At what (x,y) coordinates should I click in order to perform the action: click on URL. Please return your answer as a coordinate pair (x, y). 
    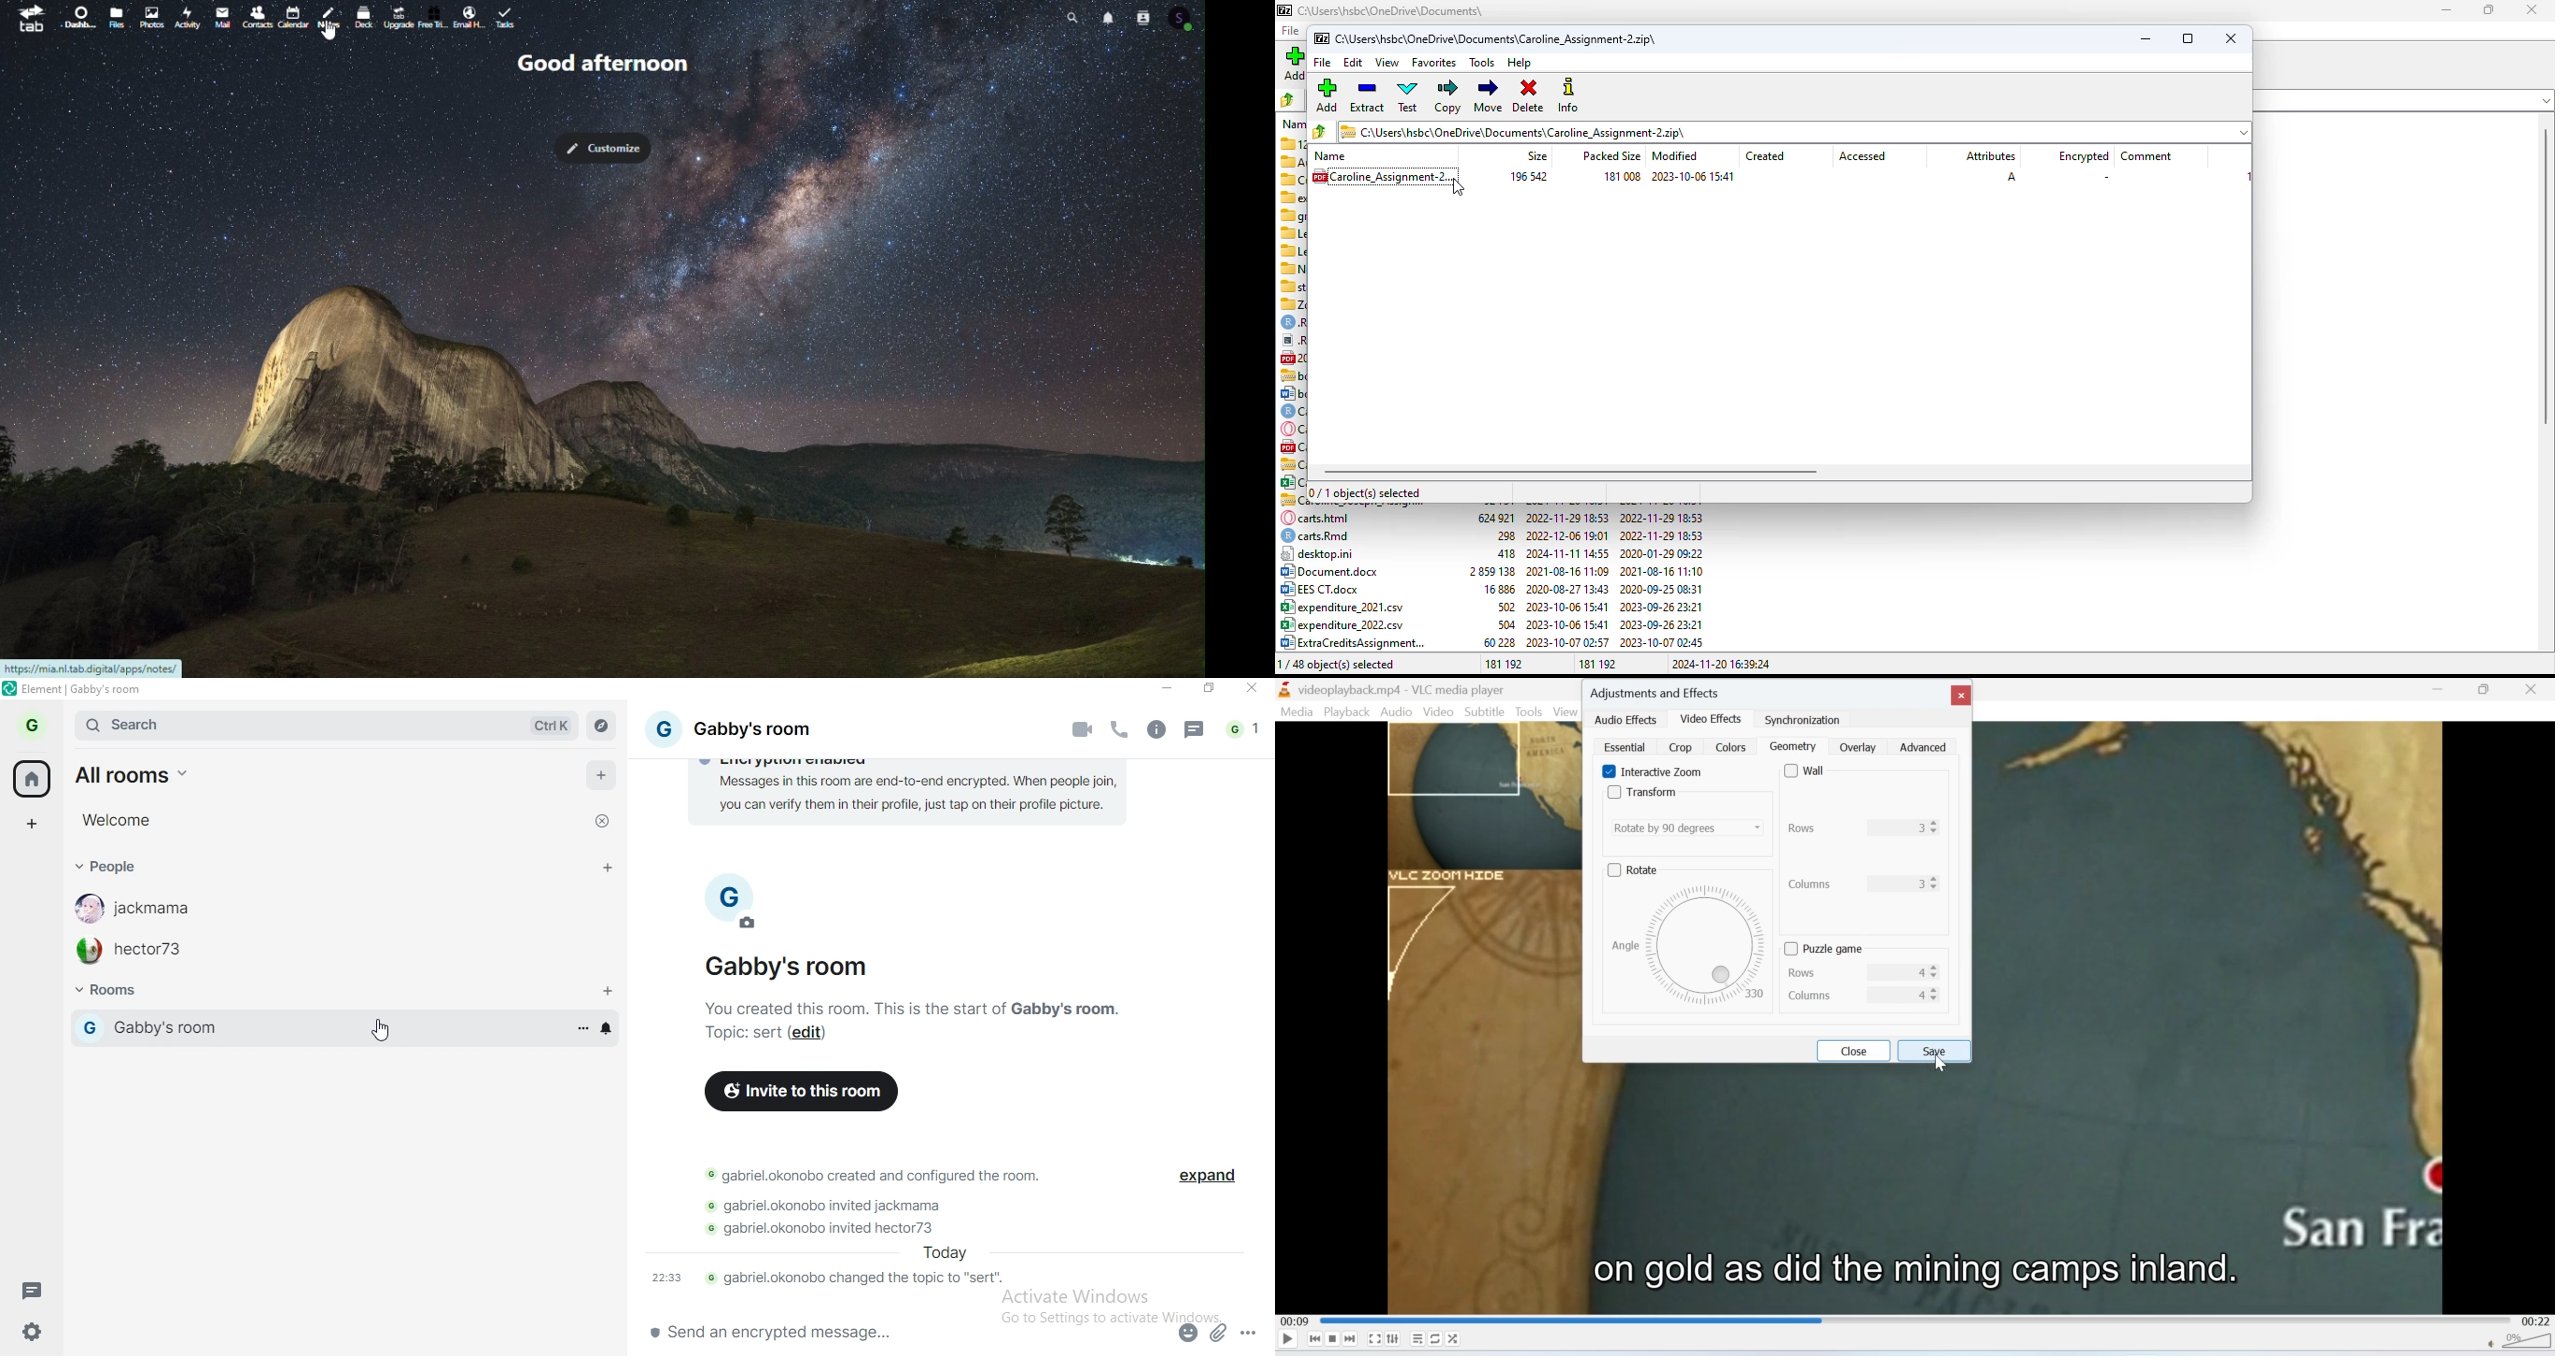
    Looking at the image, I should click on (99, 665).